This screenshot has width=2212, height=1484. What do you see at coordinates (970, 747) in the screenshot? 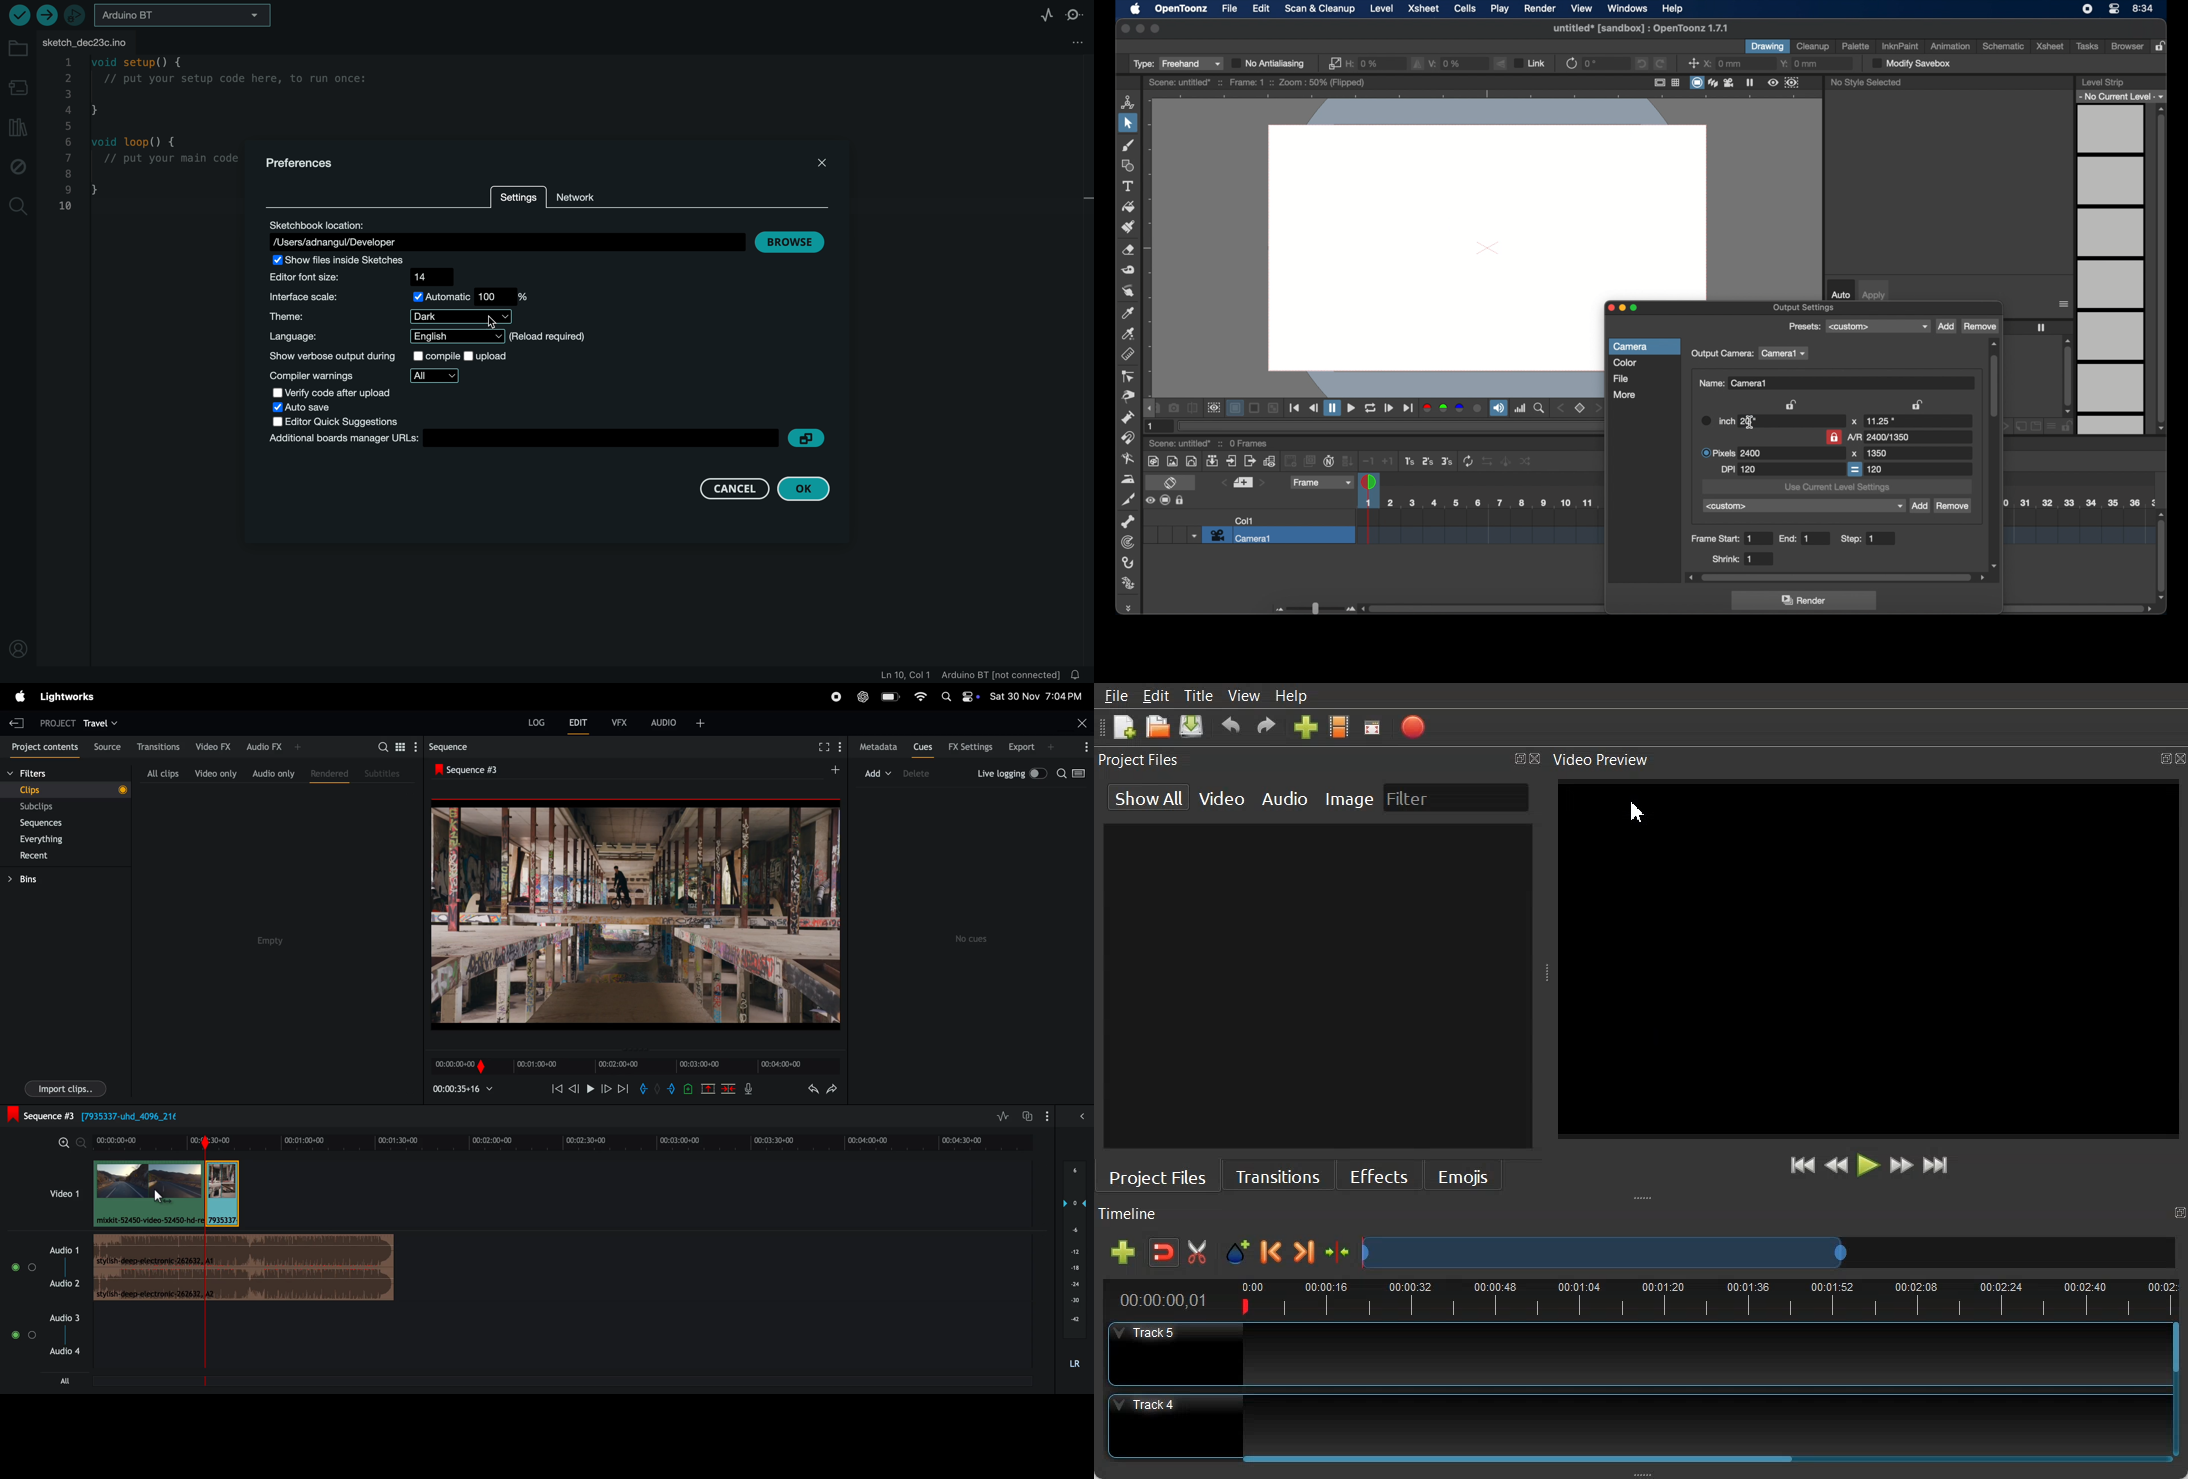
I see `fx settings` at bounding box center [970, 747].